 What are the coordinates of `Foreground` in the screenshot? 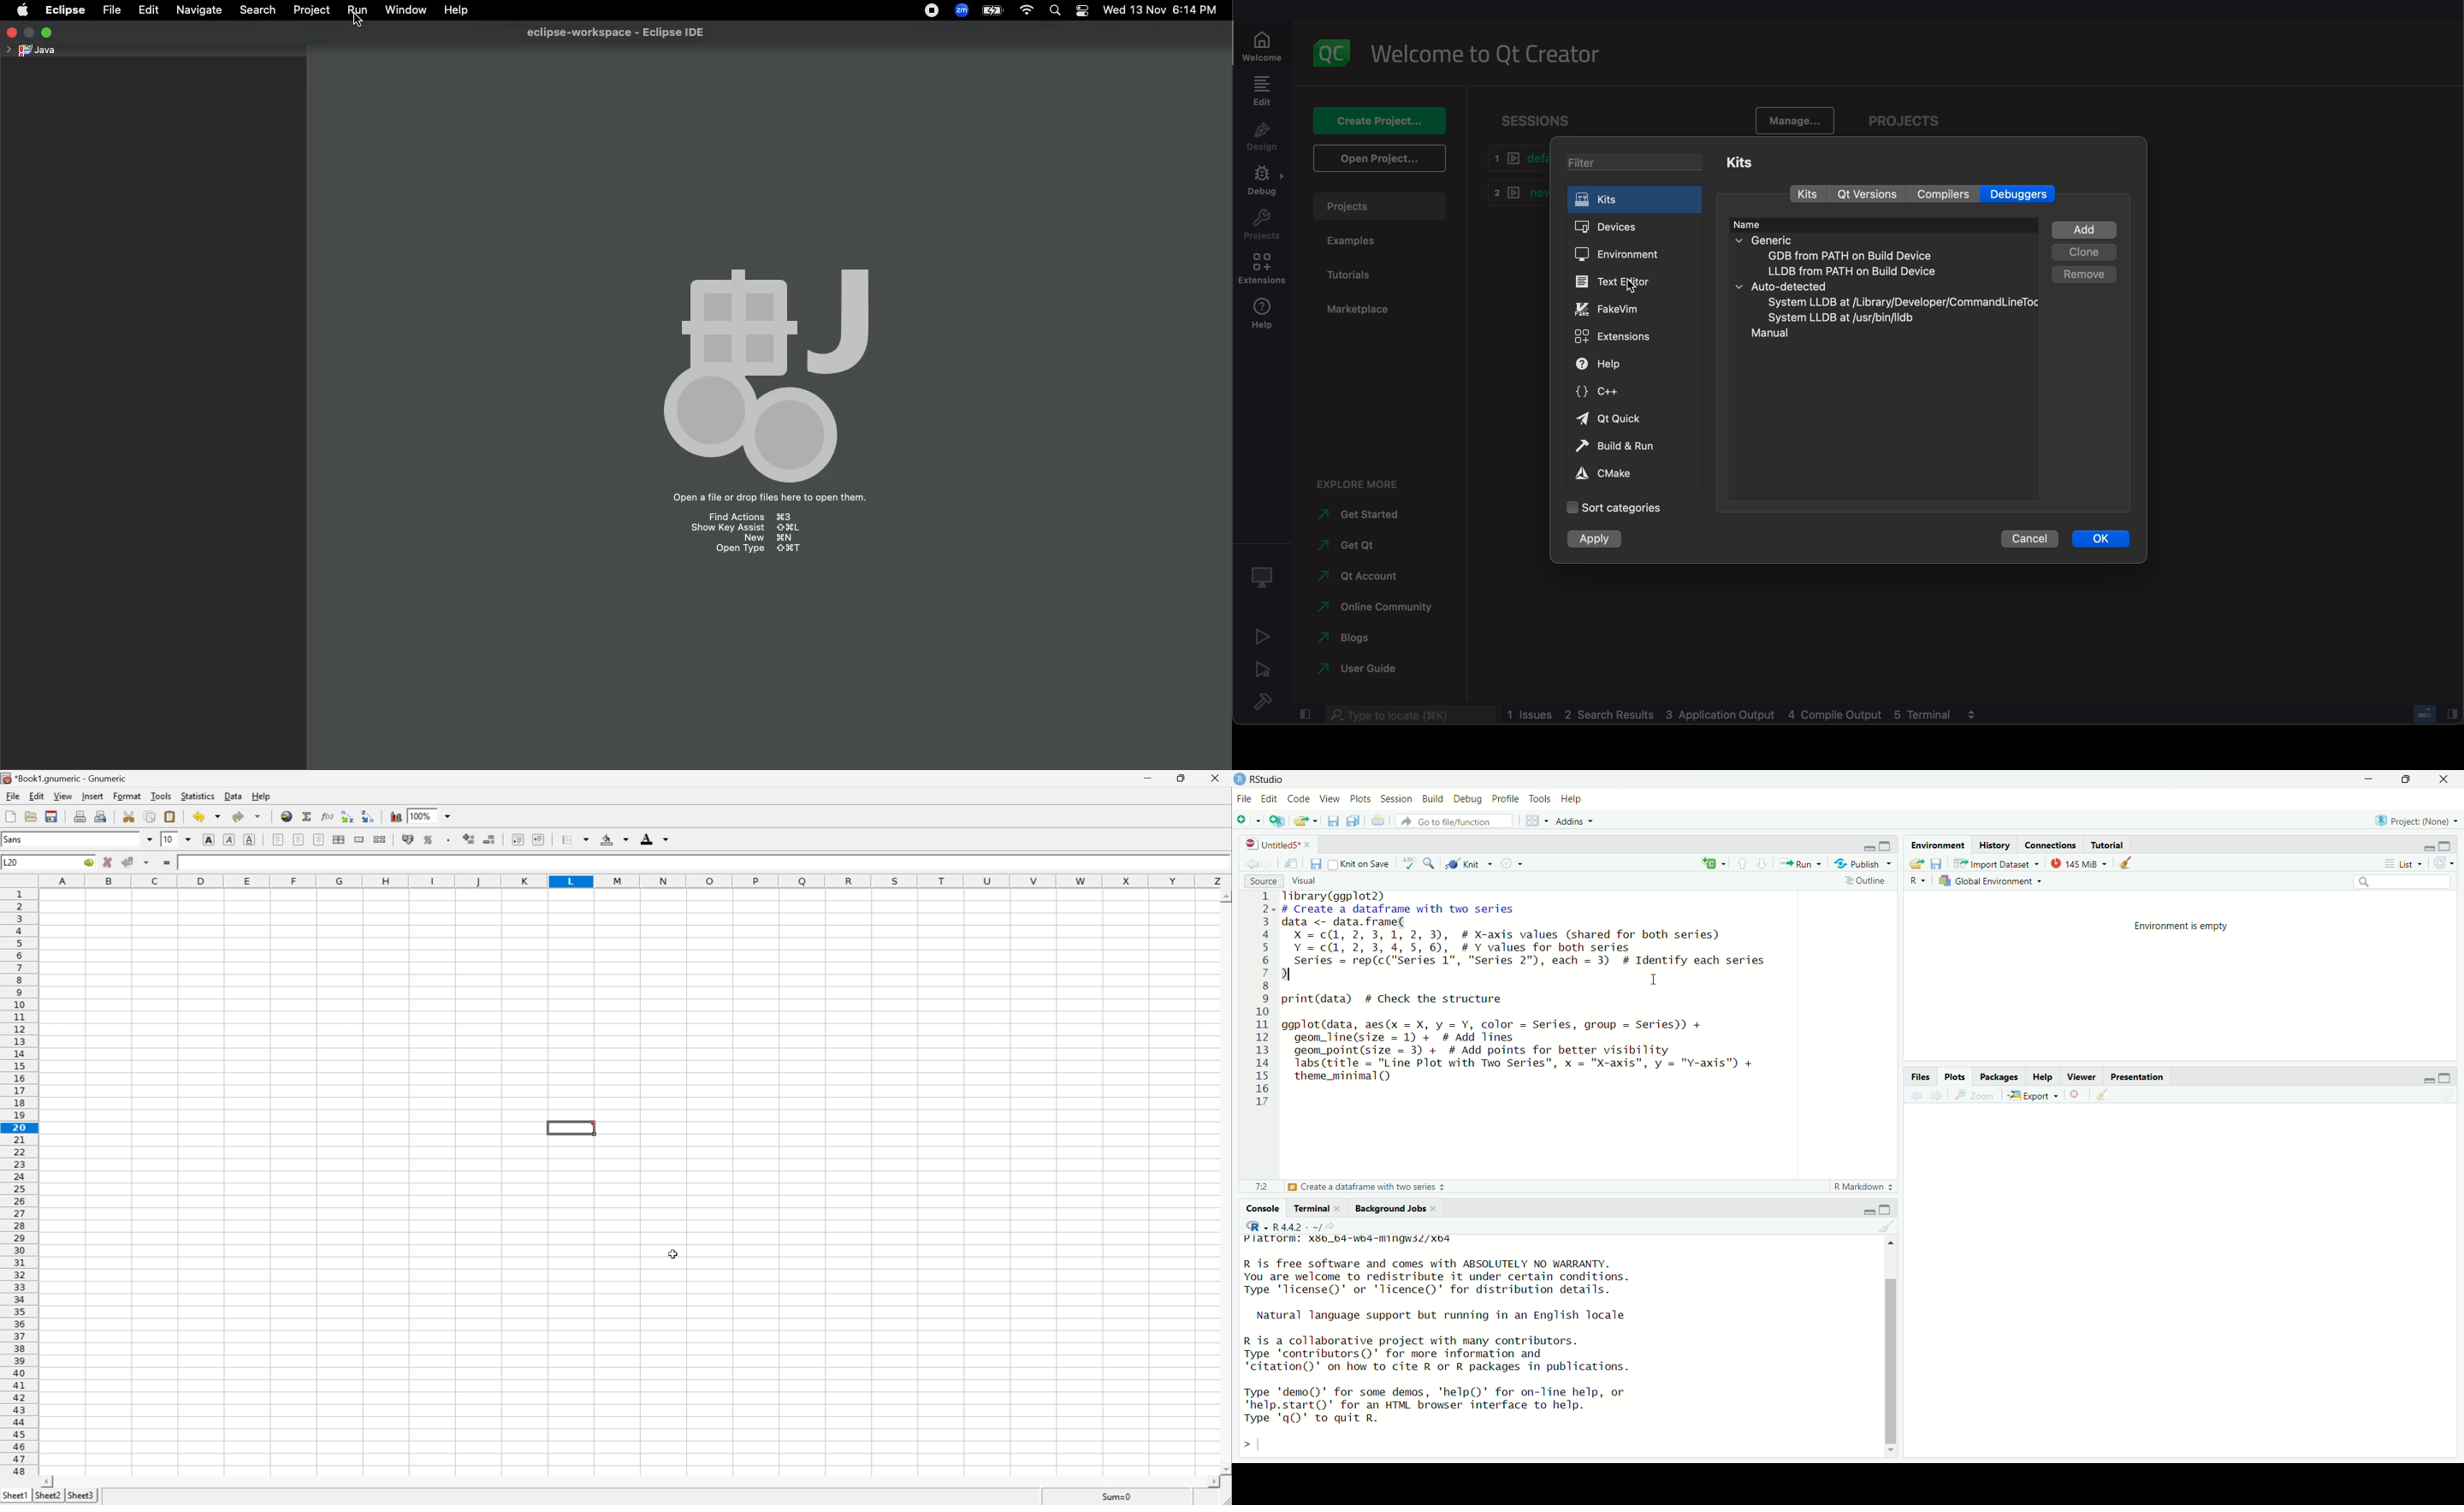 It's located at (655, 838).